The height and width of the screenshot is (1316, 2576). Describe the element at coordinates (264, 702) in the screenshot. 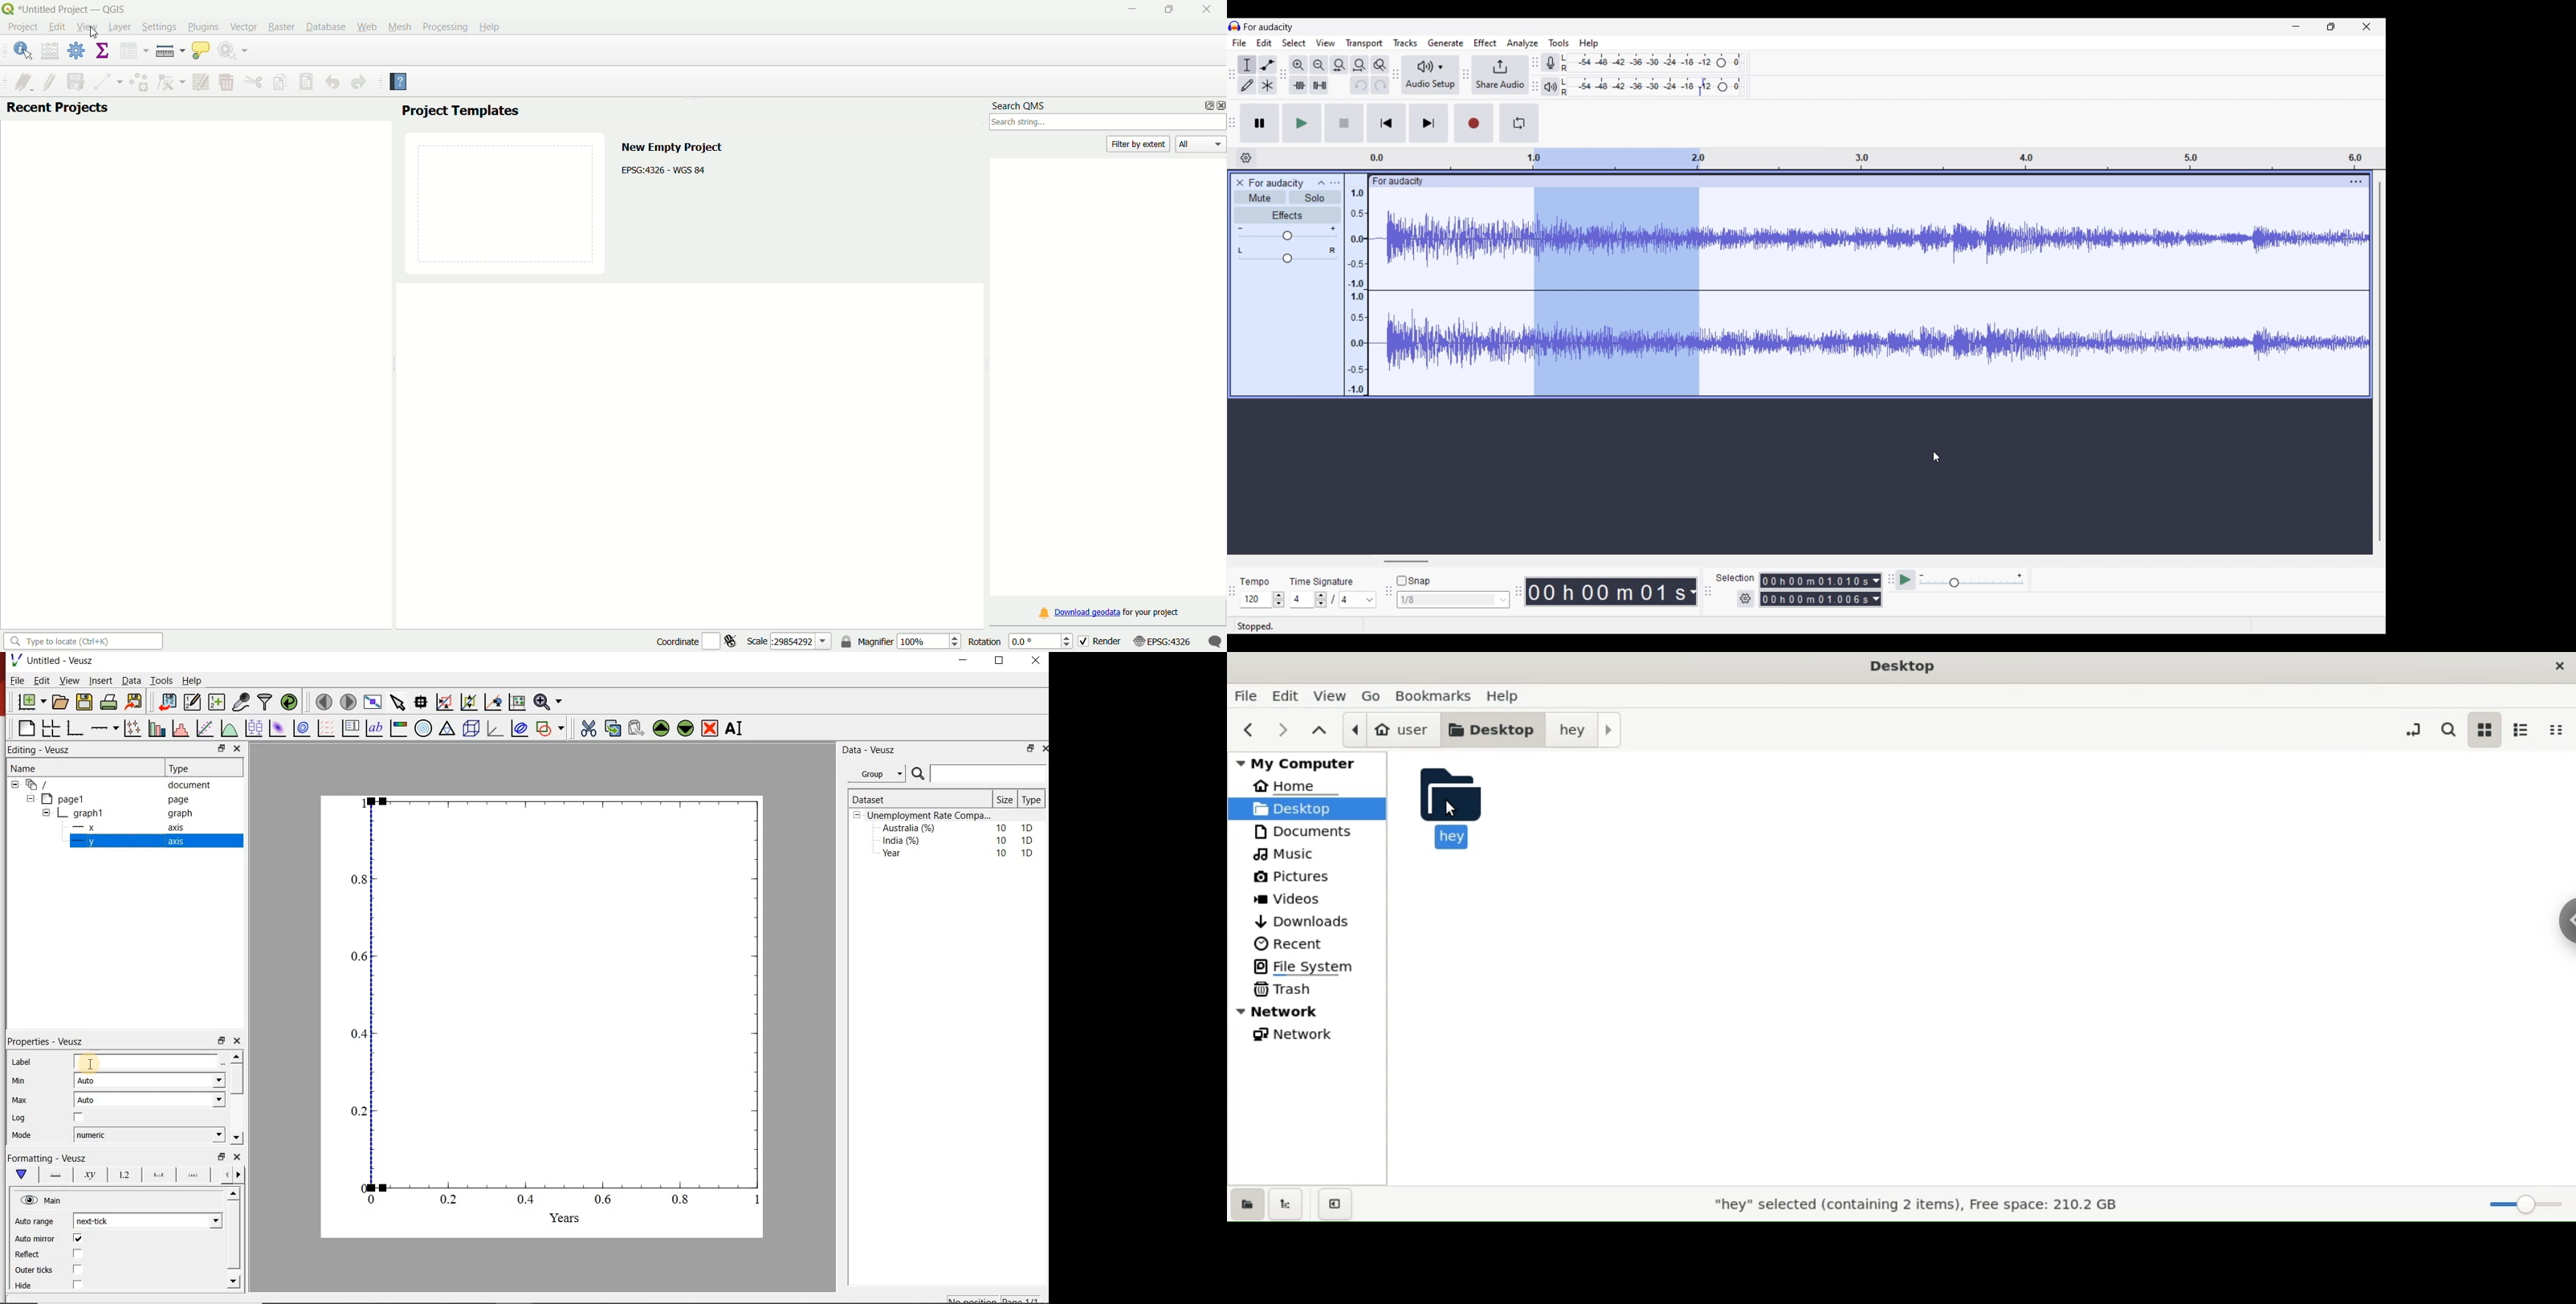

I see `filter data` at that location.